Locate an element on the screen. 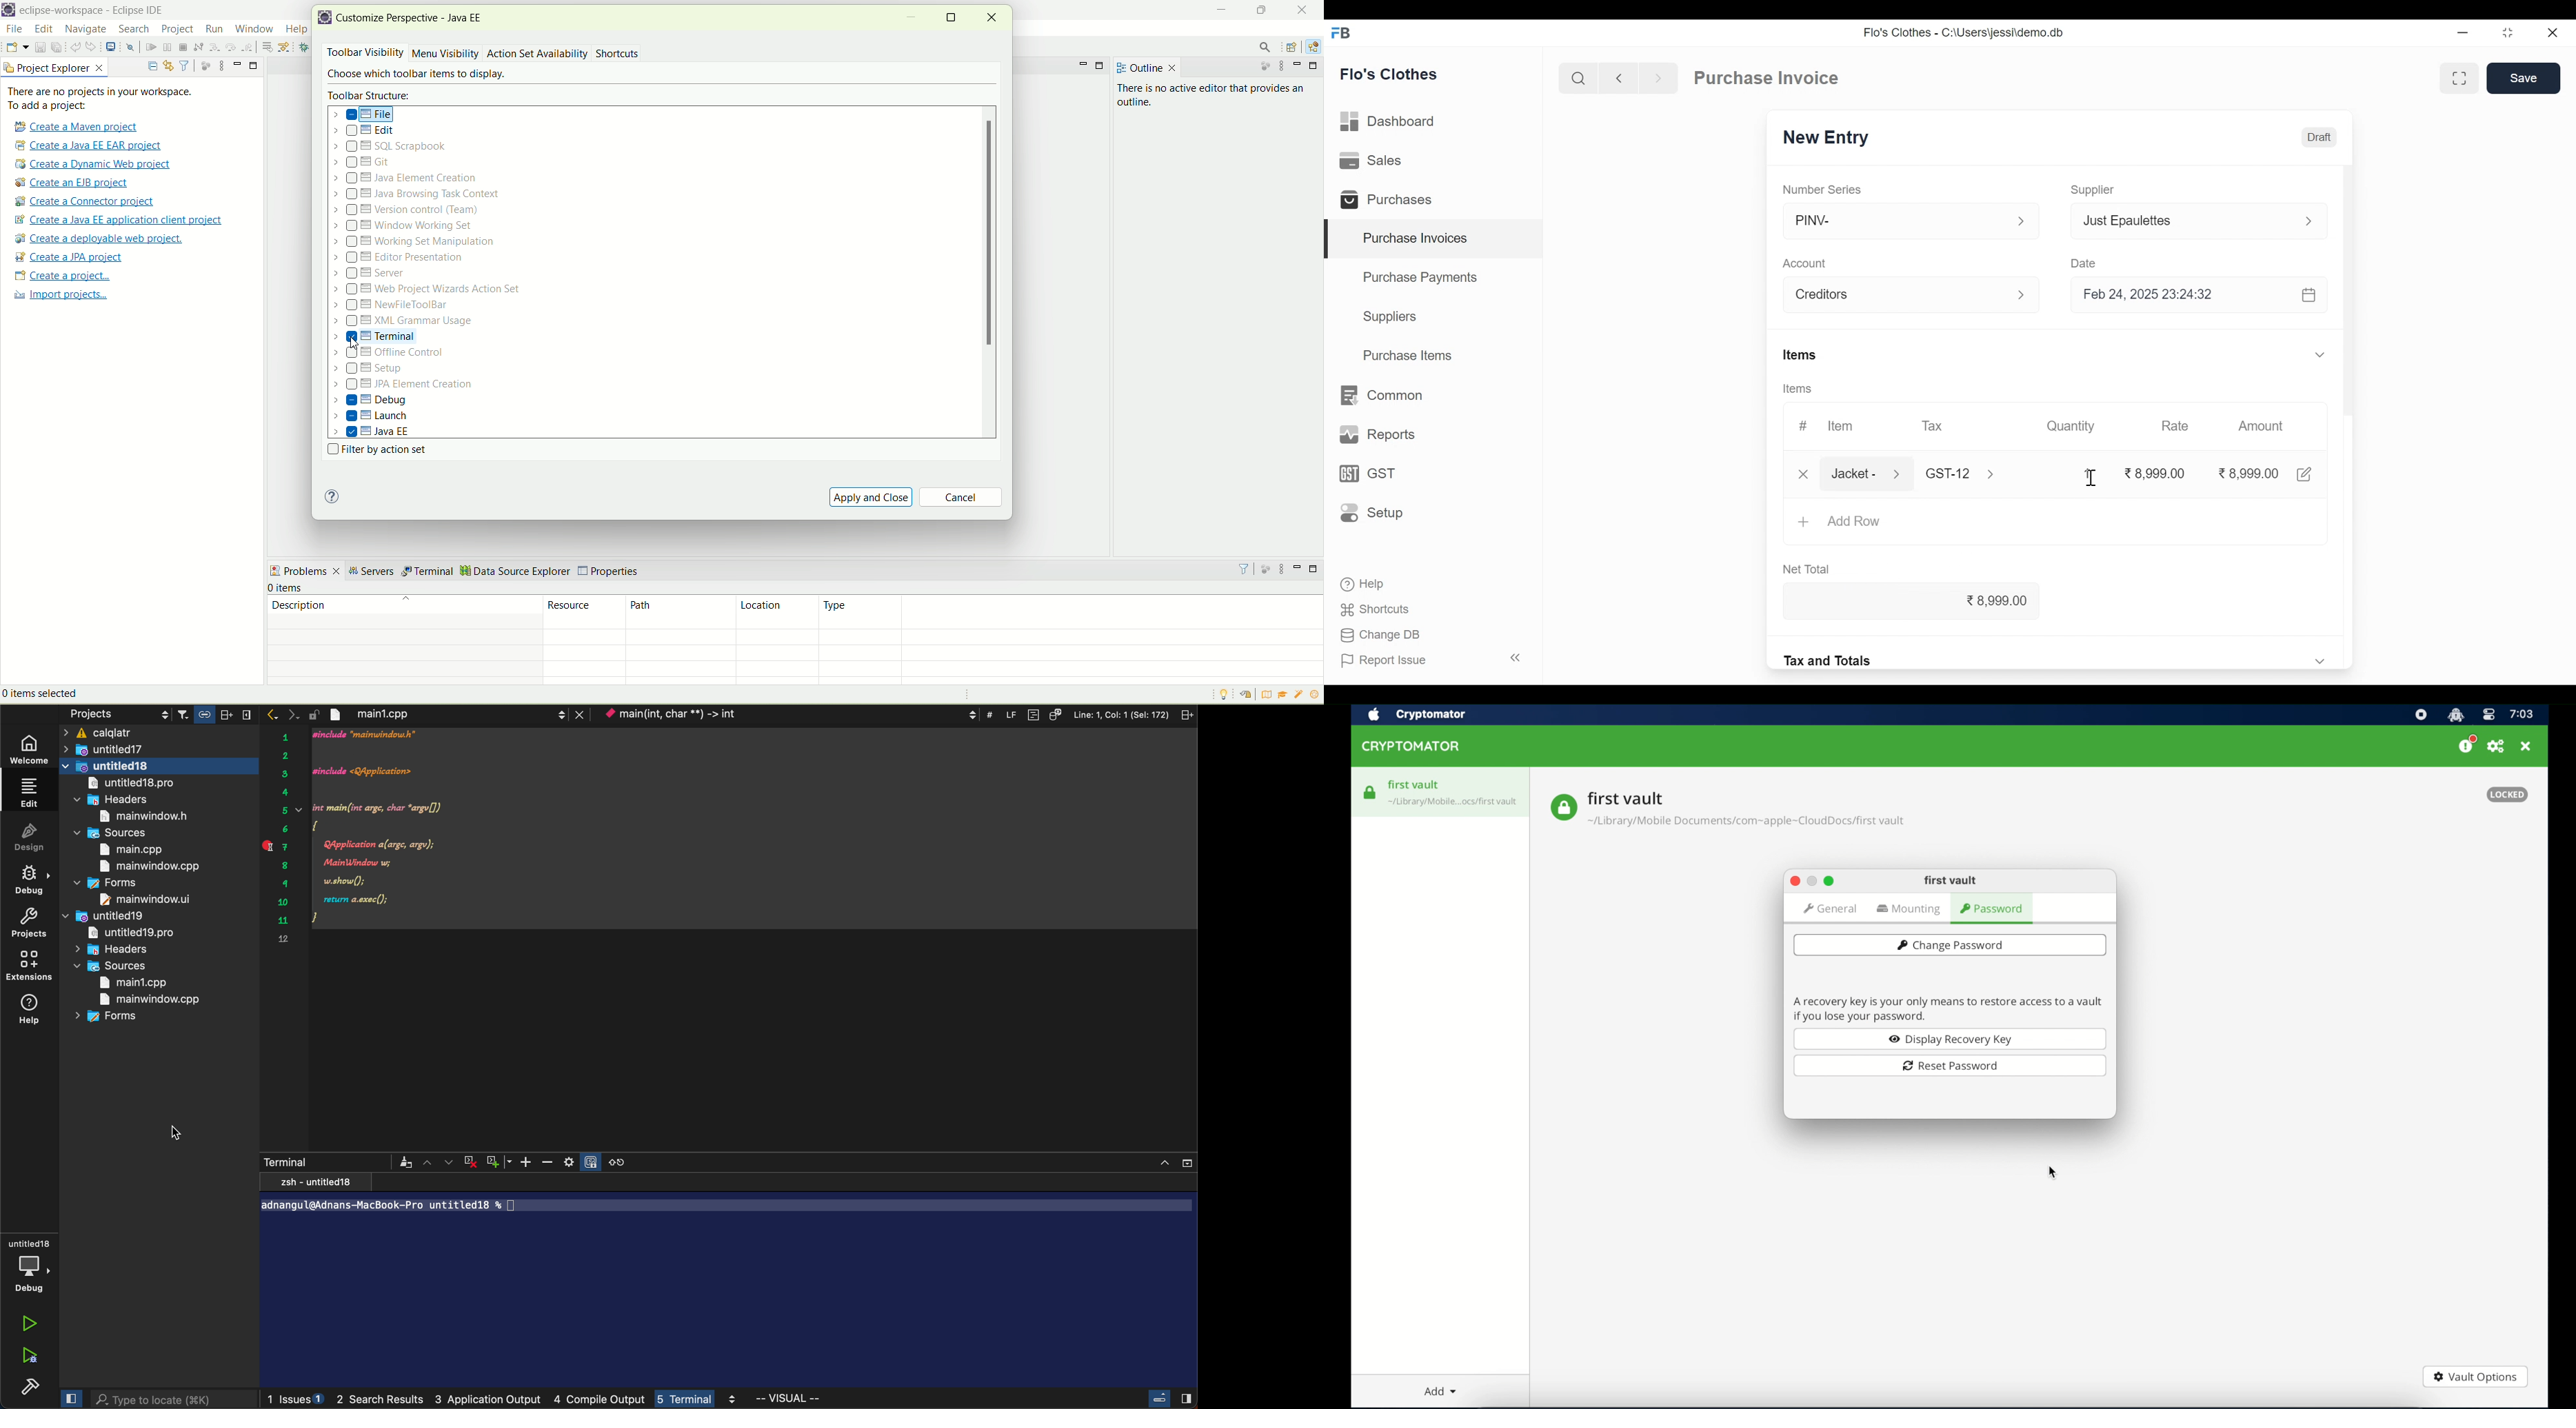 The width and height of the screenshot is (2576, 1428). GST is located at coordinates (1367, 474).